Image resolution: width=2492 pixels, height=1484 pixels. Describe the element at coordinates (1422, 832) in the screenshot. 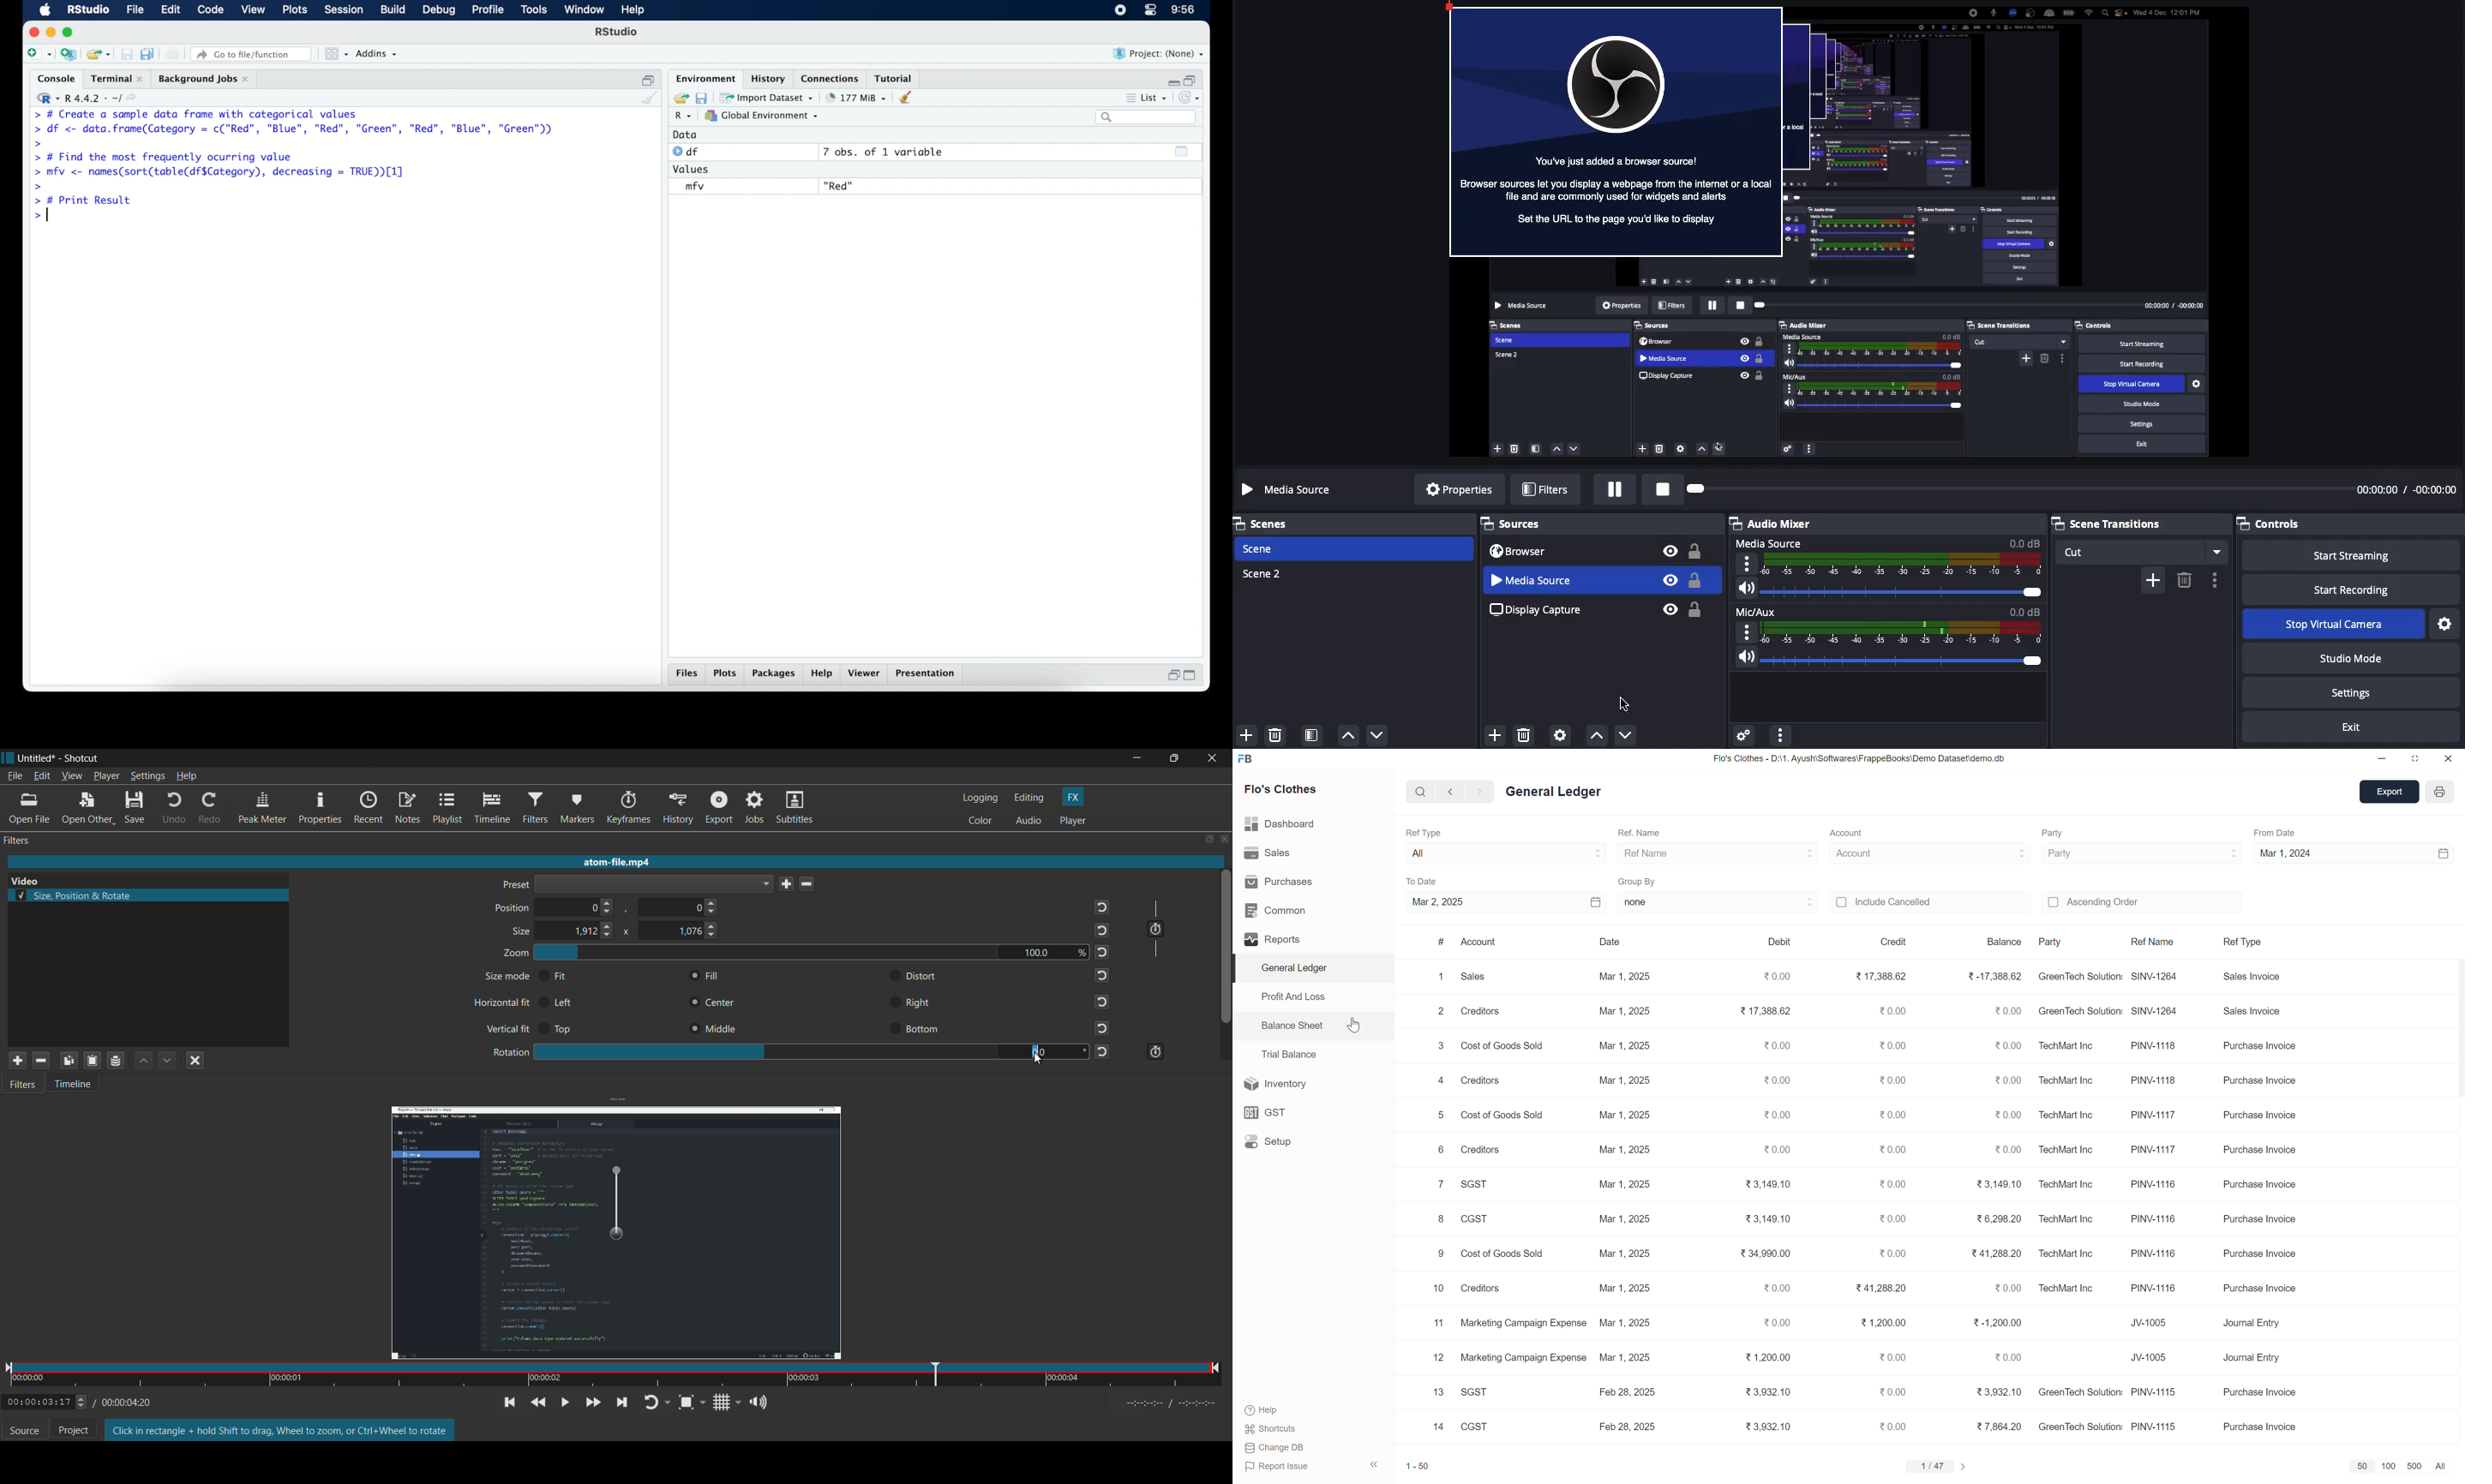

I see `Ref Type` at that location.